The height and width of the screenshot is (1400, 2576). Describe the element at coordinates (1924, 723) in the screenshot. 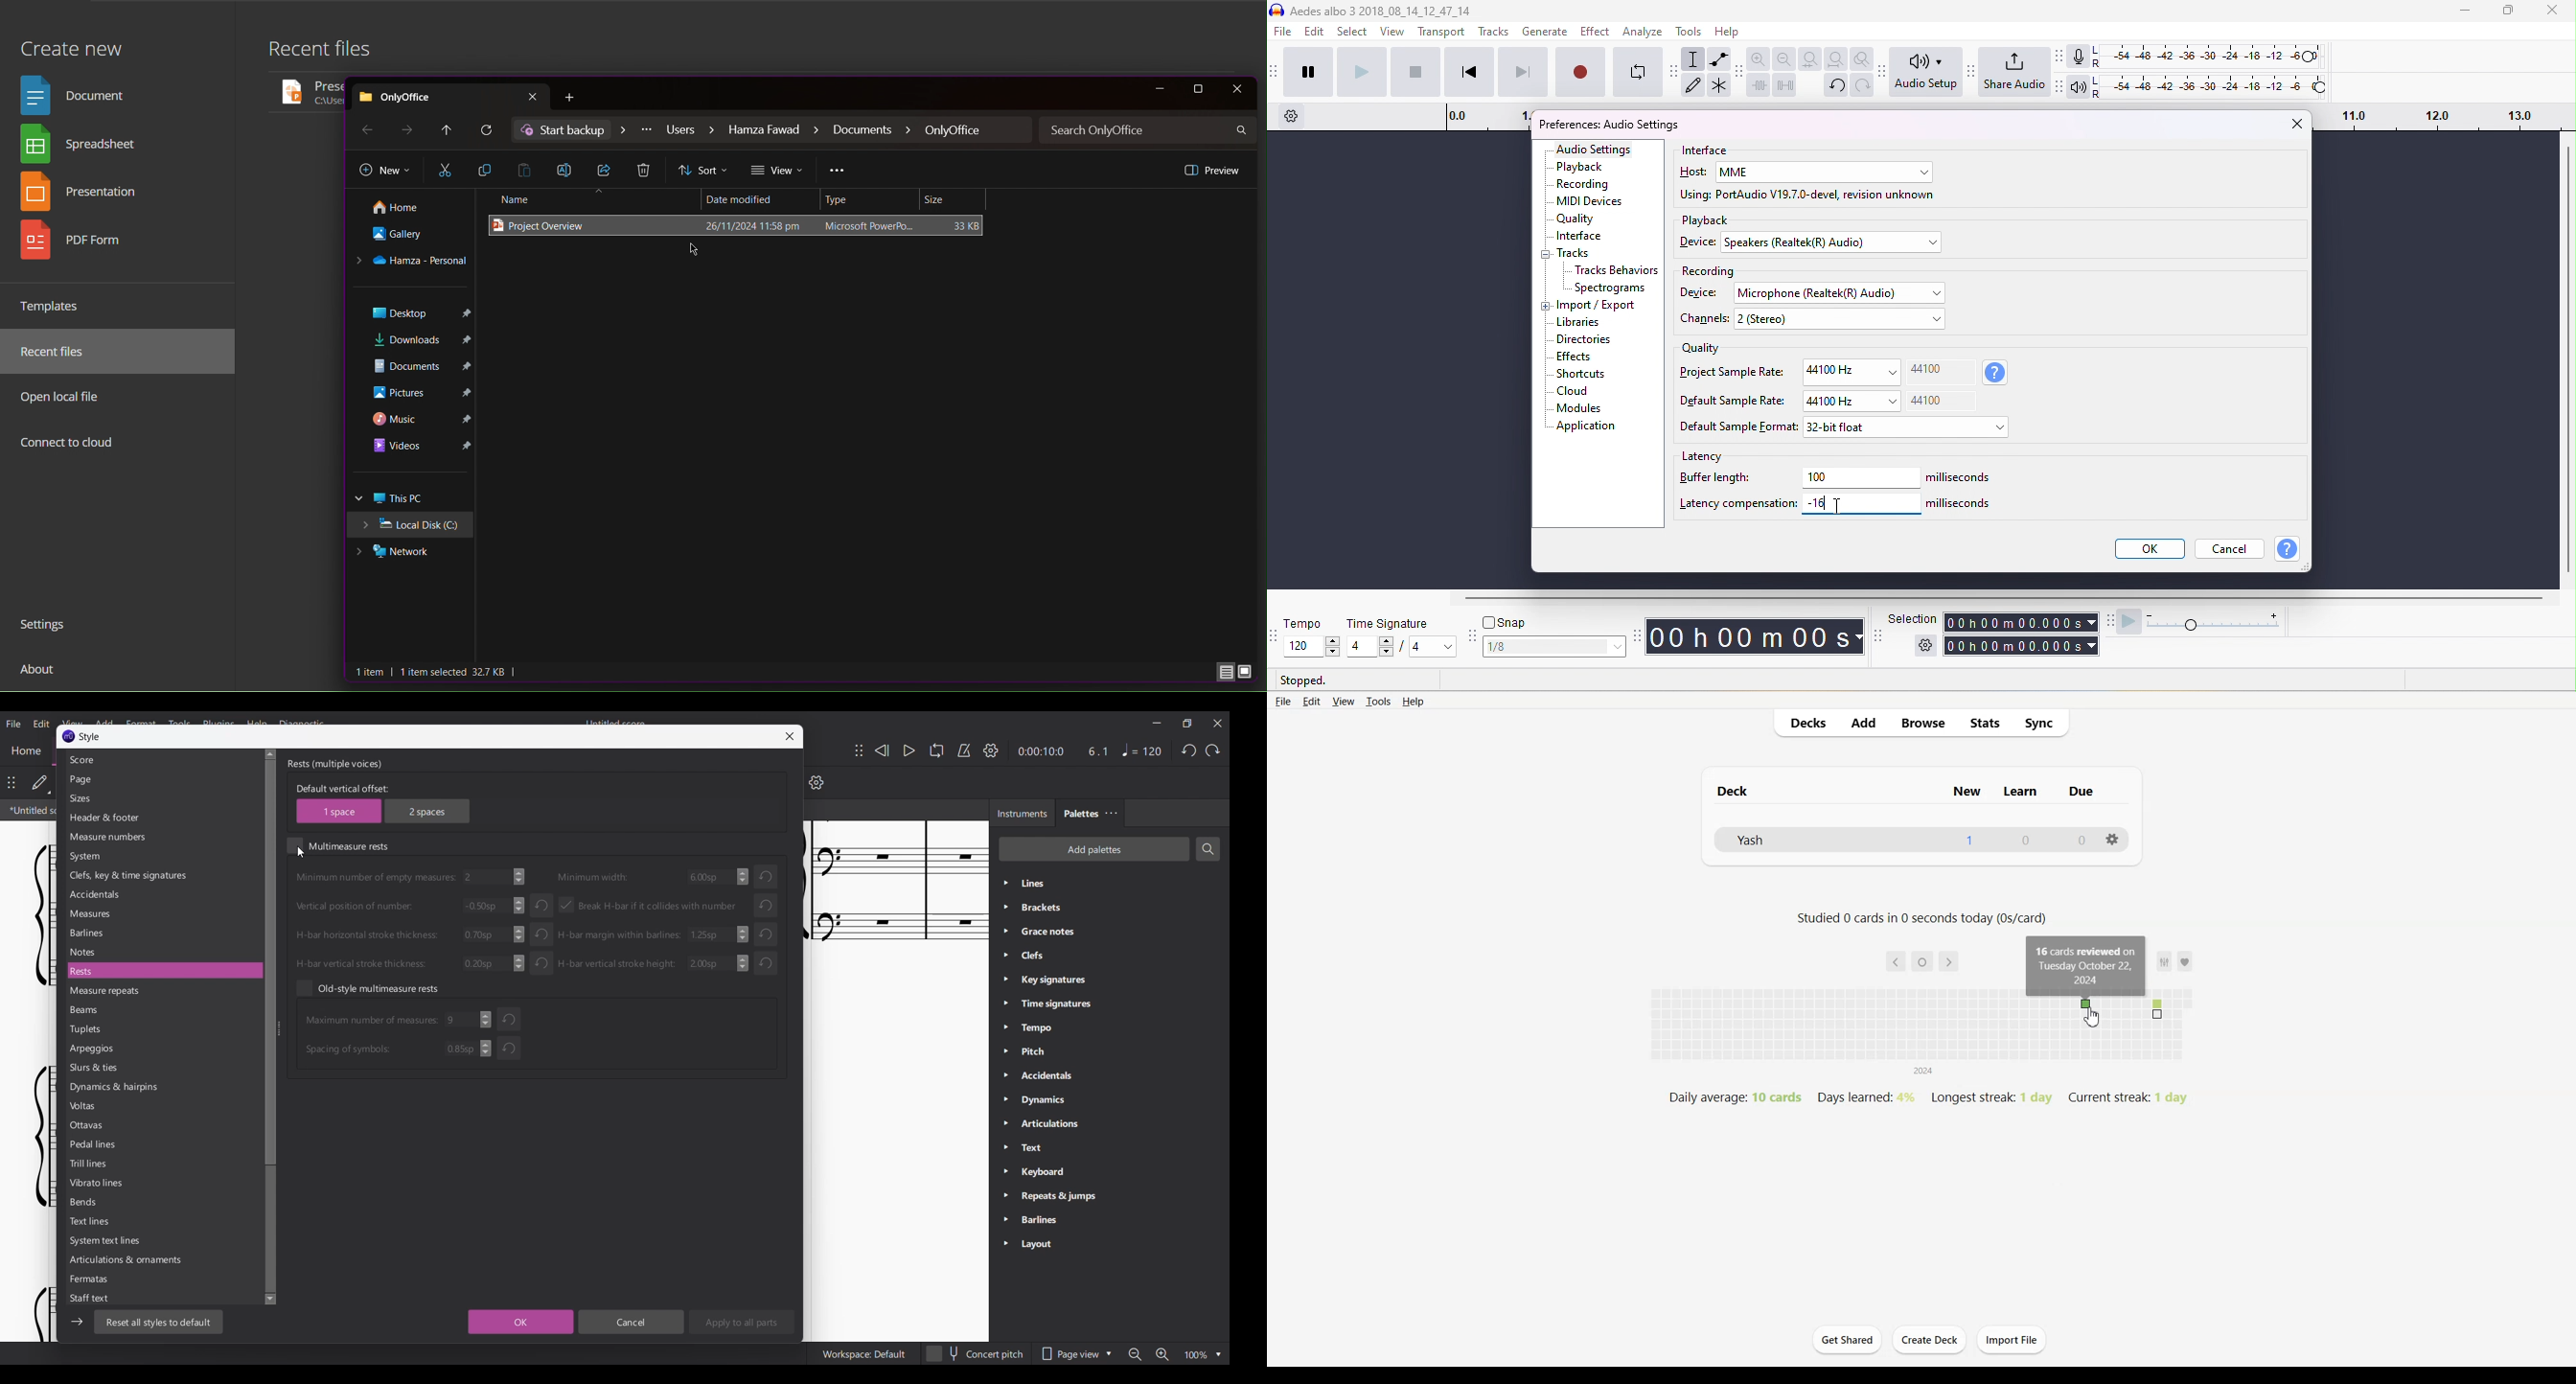

I see `Browse` at that location.